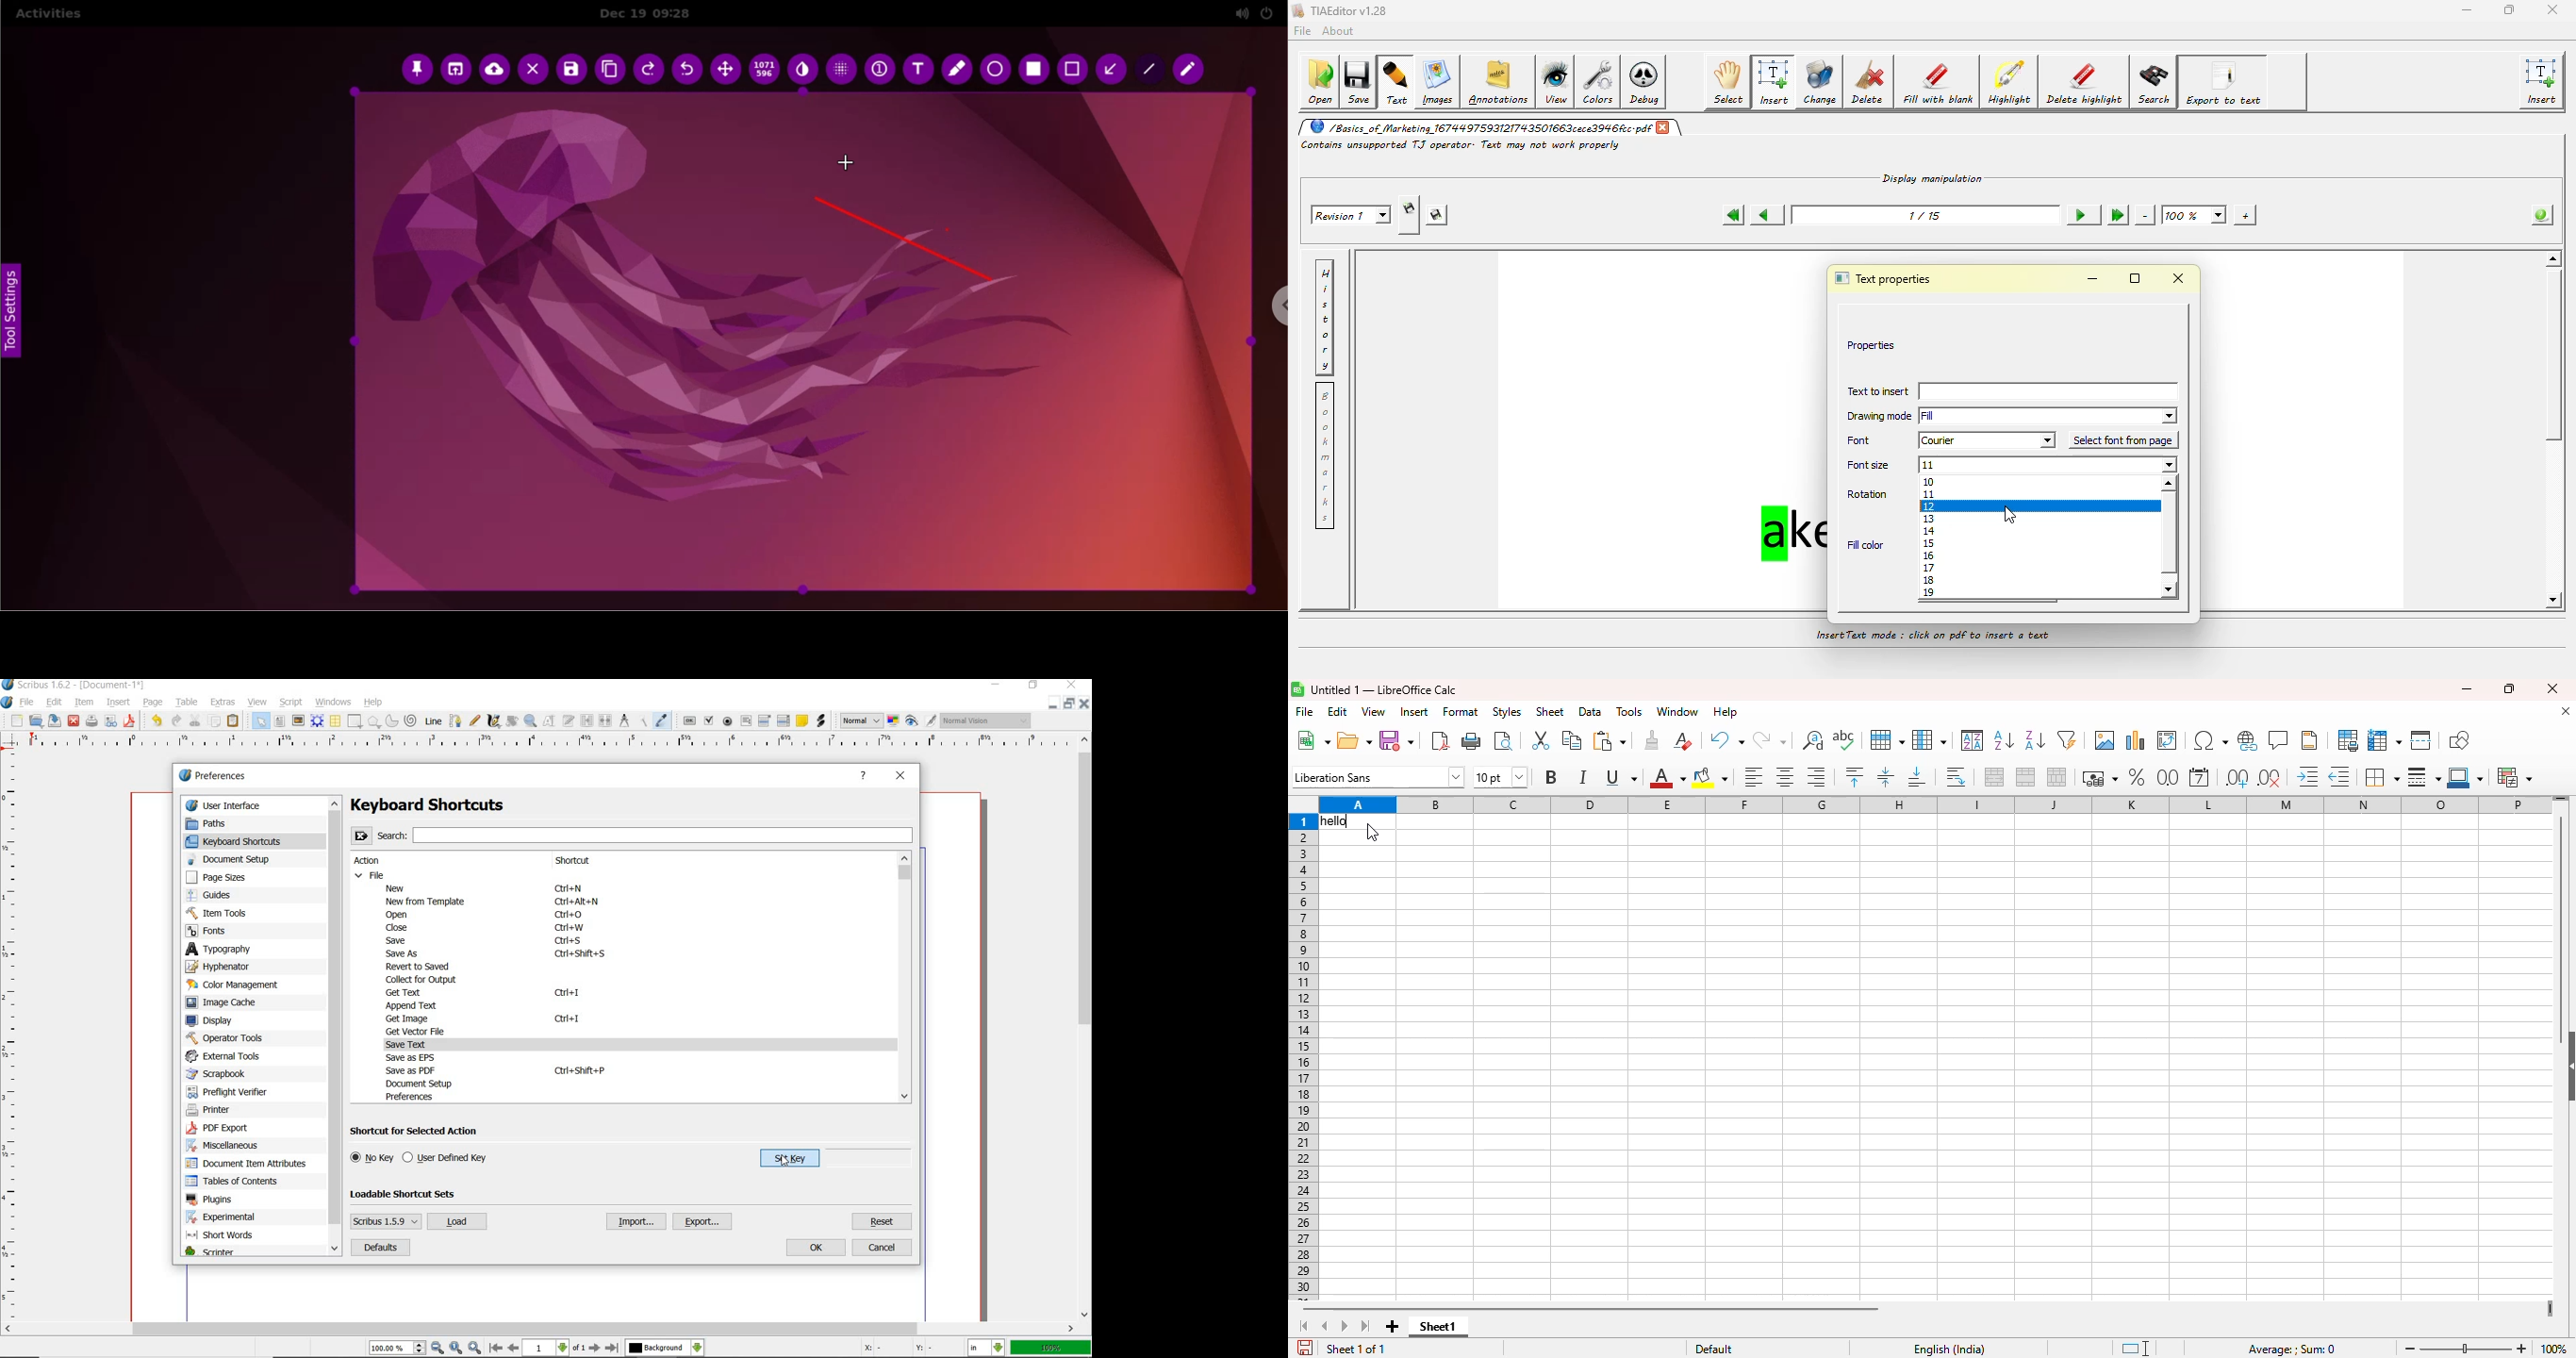 This screenshot has height=1372, width=2576. What do you see at coordinates (2004, 739) in the screenshot?
I see `sort ascending` at bounding box center [2004, 739].